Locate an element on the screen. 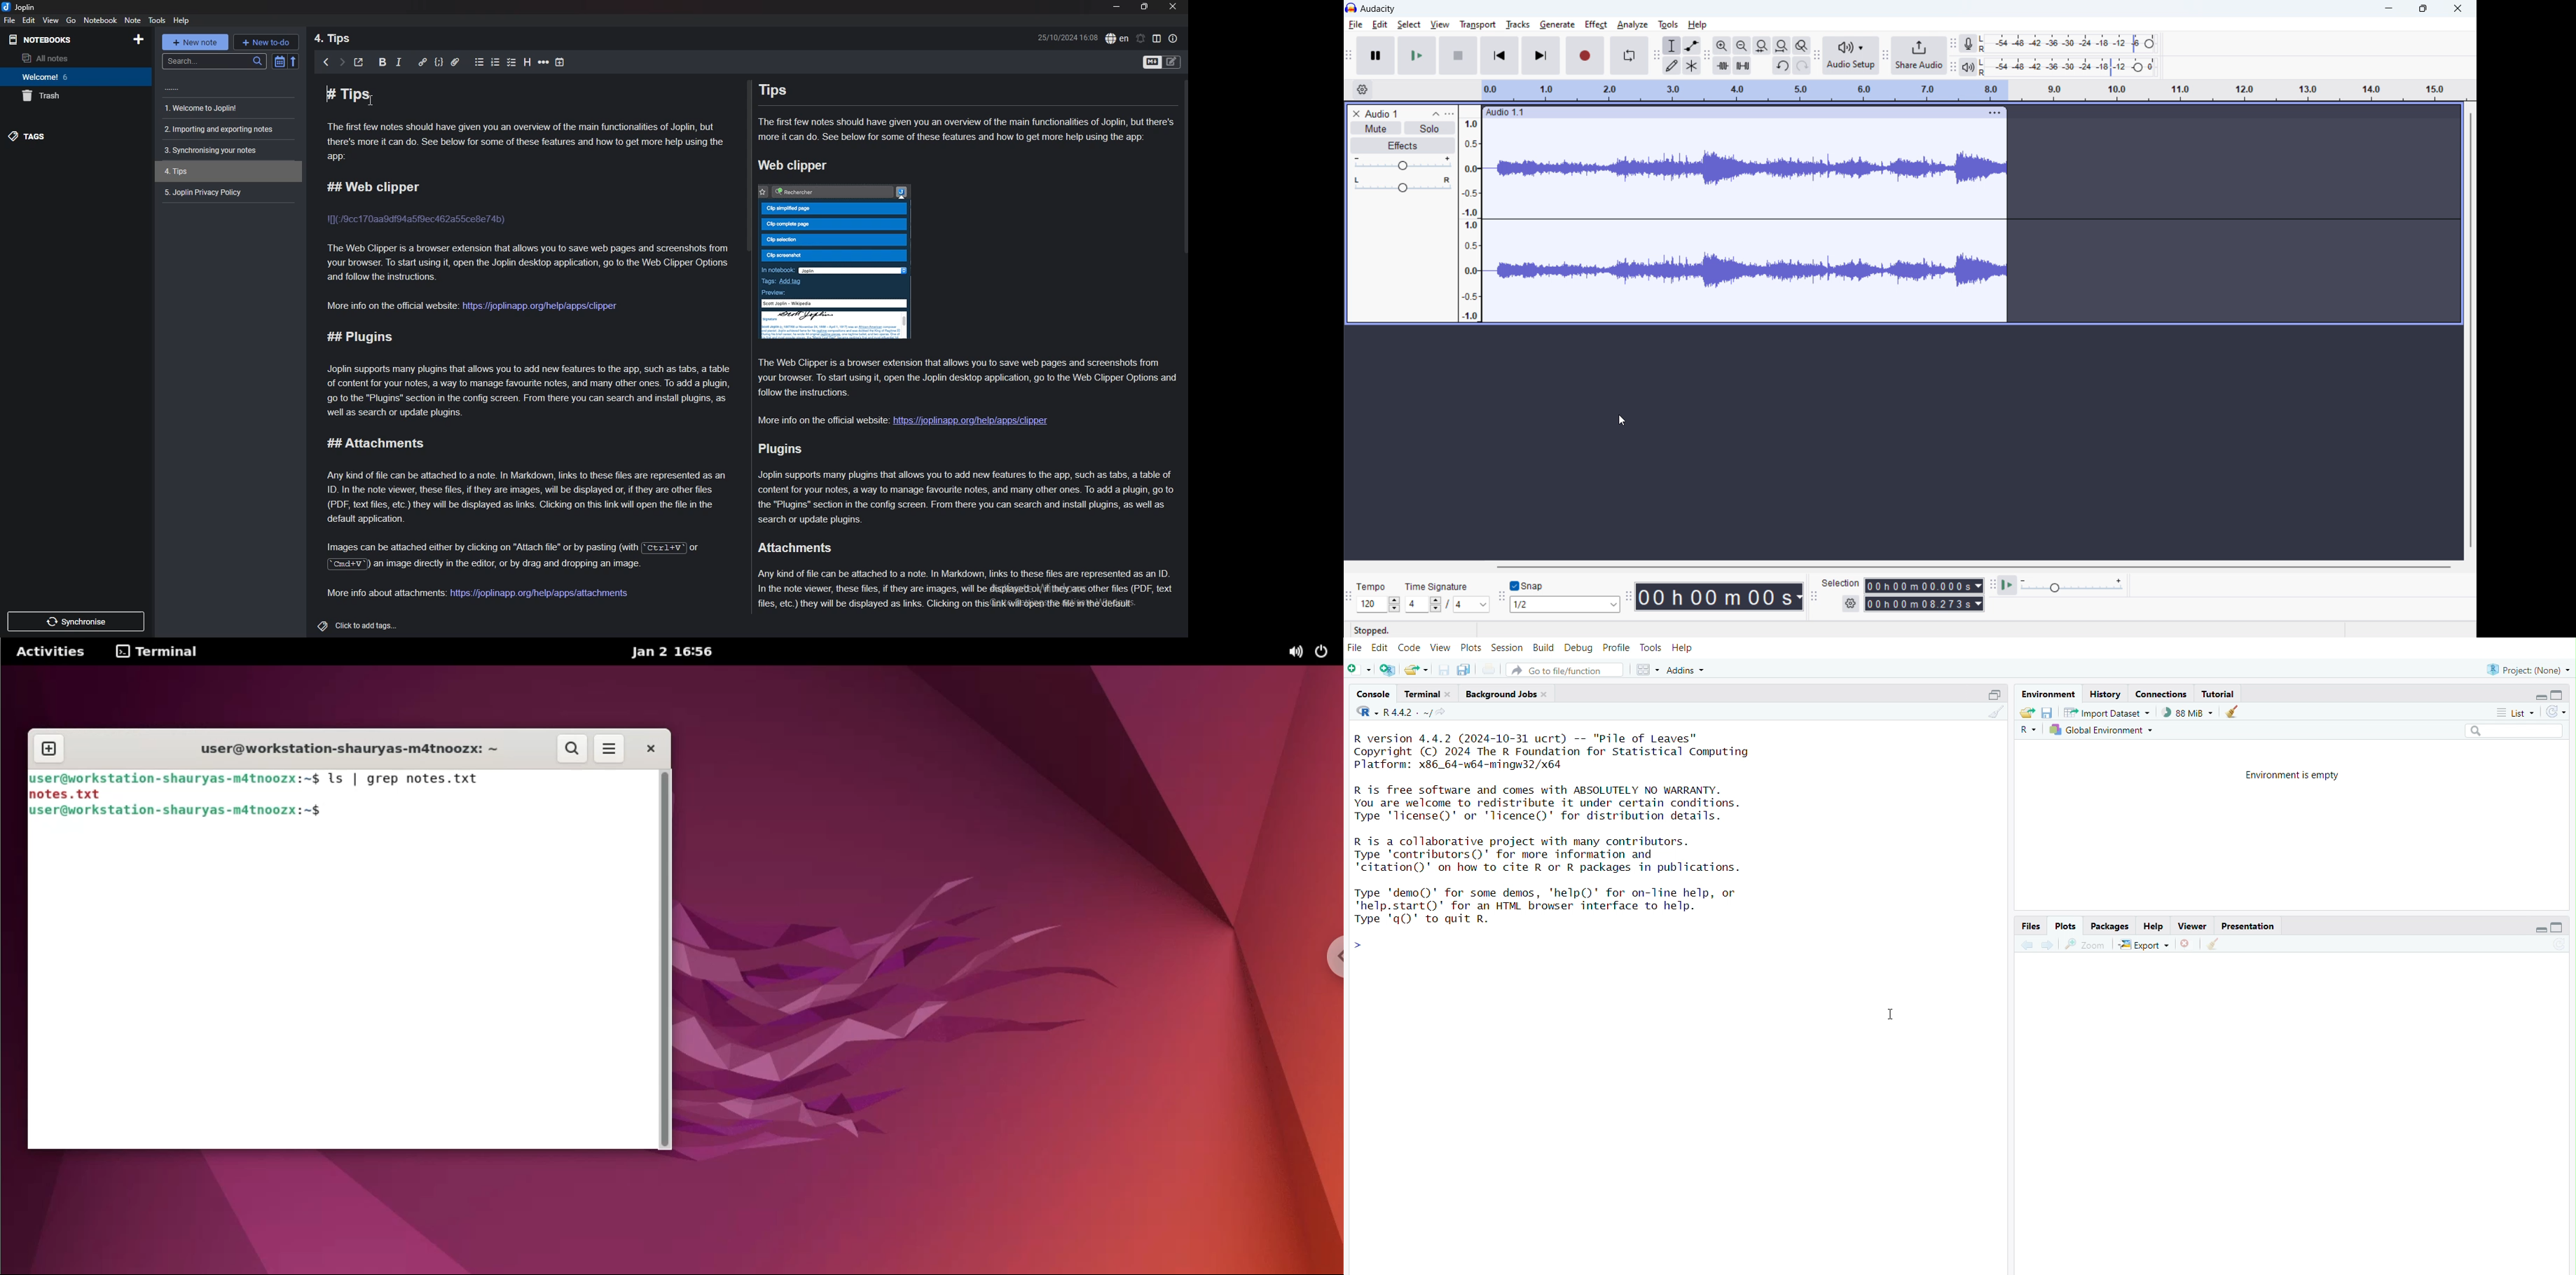 Image resolution: width=2576 pixels, height=1288 pixels. start time is located at coordinates (1924, 586).